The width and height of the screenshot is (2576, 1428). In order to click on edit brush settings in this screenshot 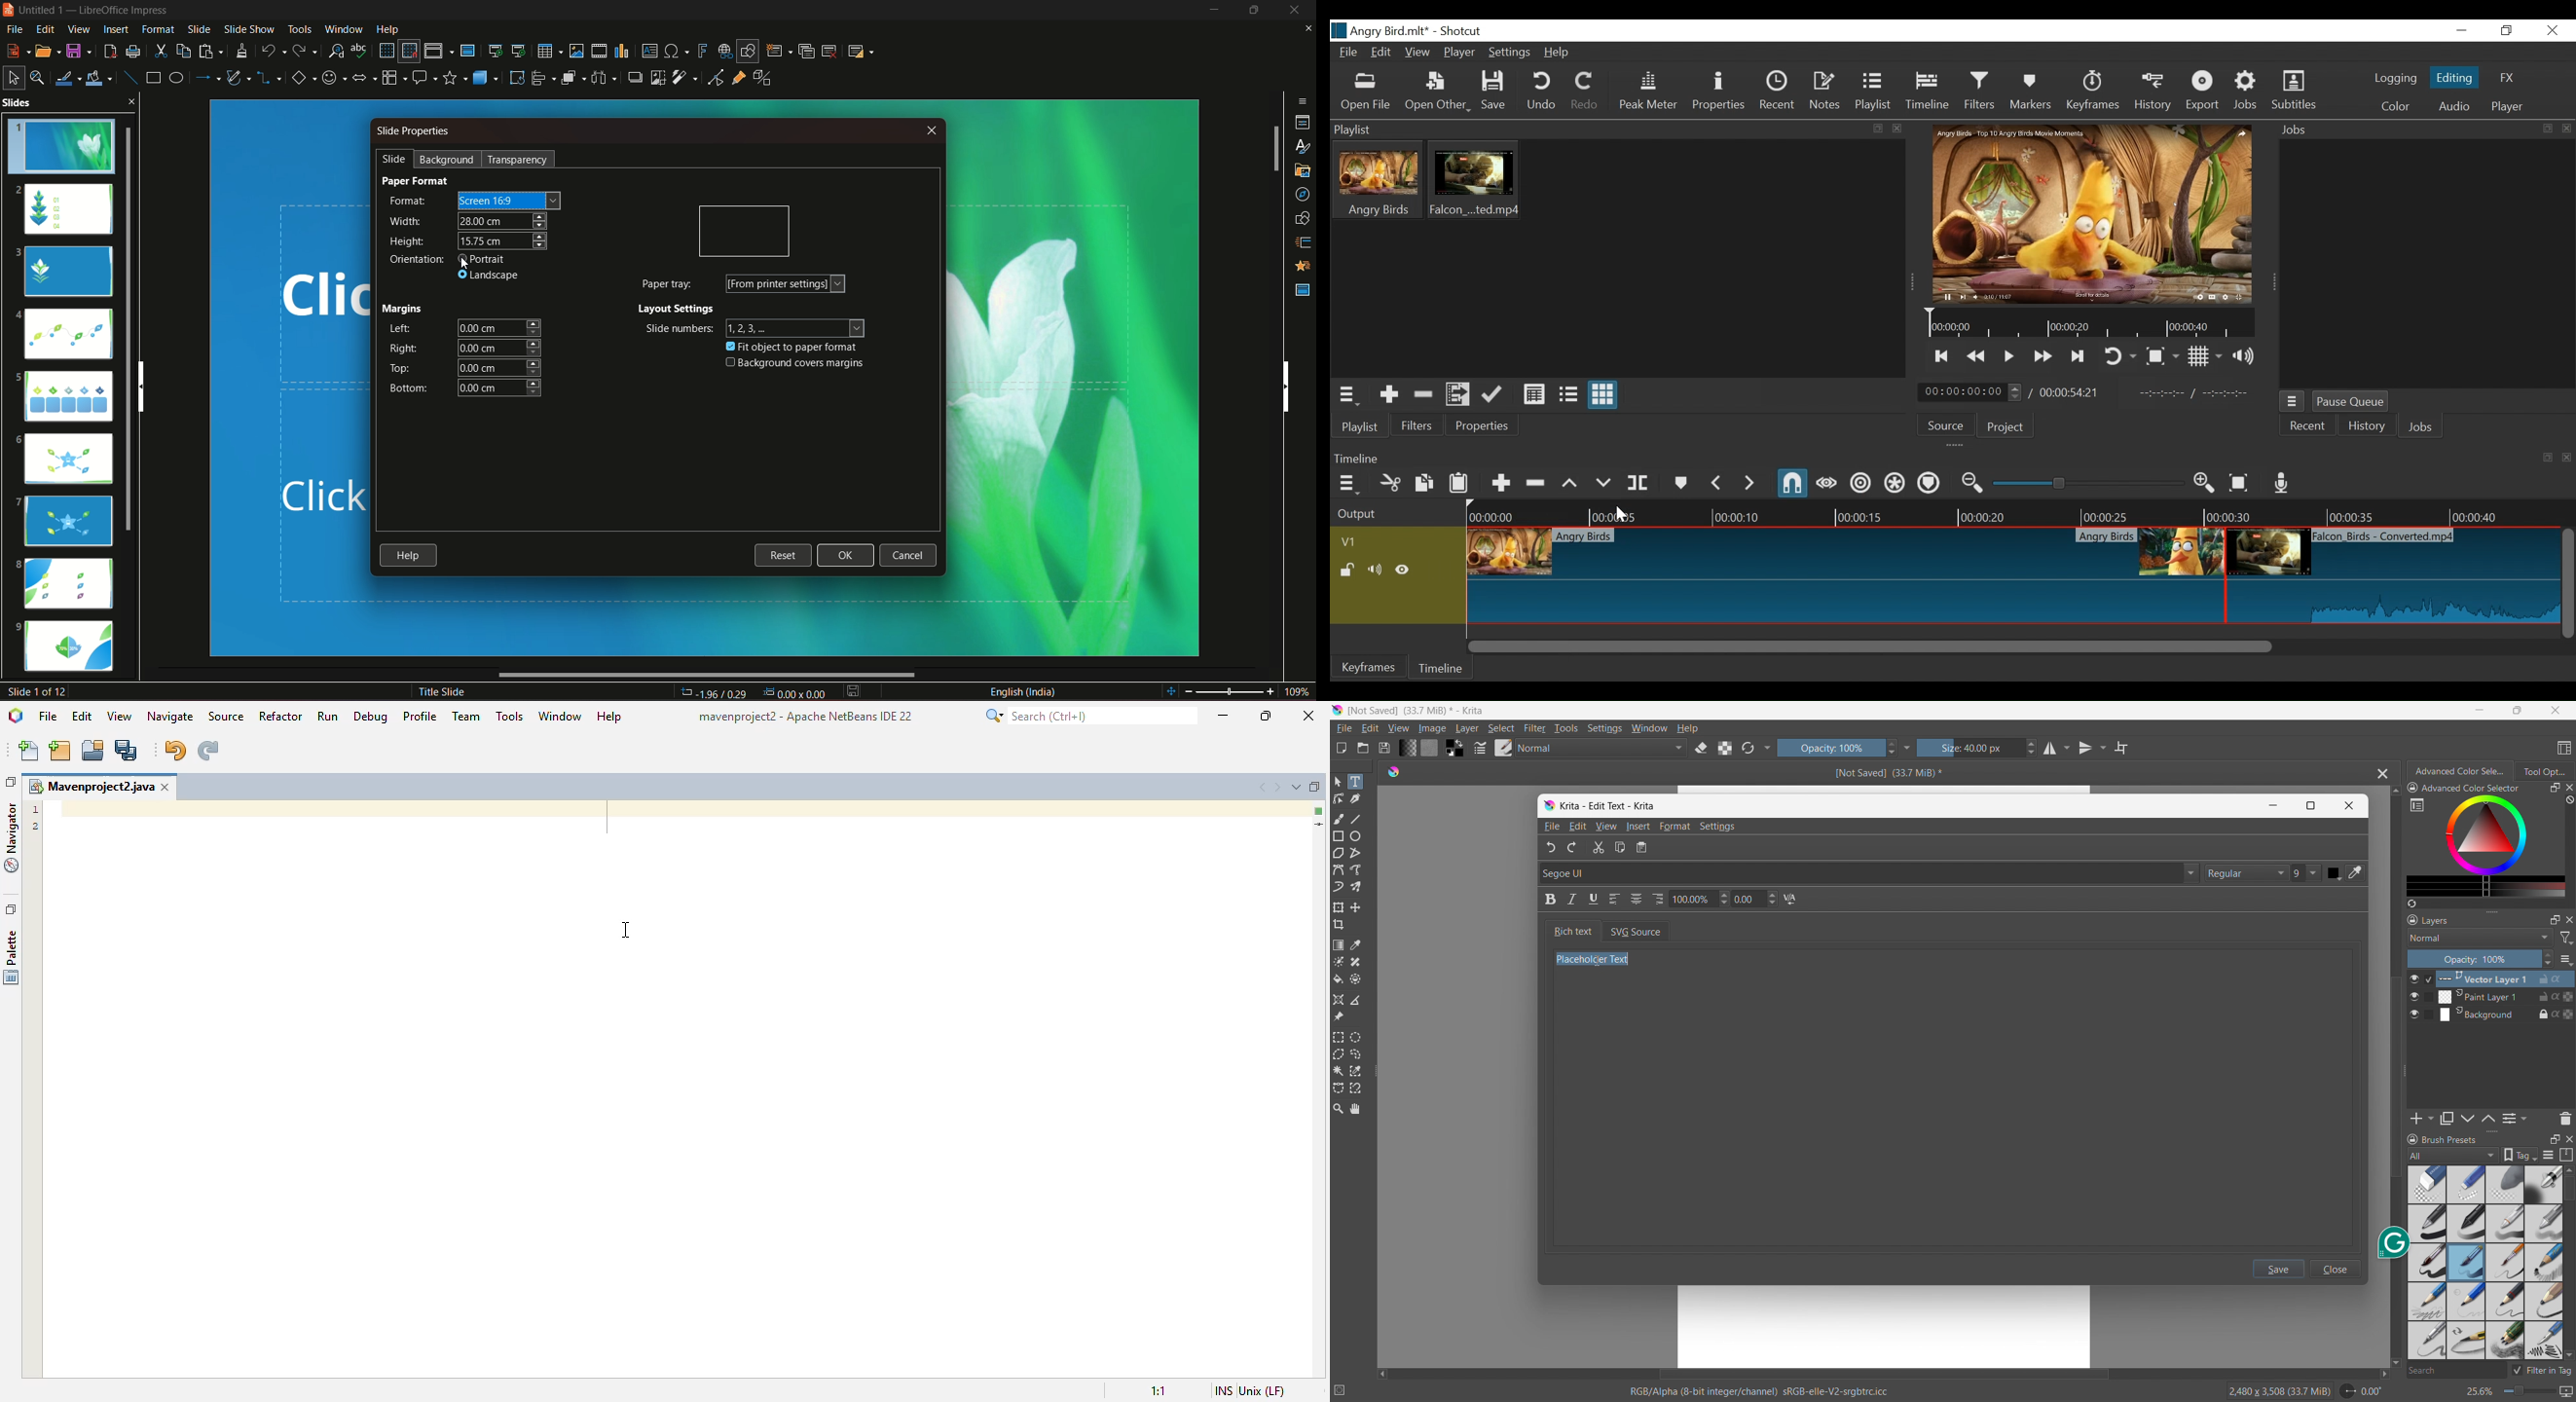, I will do `click(1480, 748)`.